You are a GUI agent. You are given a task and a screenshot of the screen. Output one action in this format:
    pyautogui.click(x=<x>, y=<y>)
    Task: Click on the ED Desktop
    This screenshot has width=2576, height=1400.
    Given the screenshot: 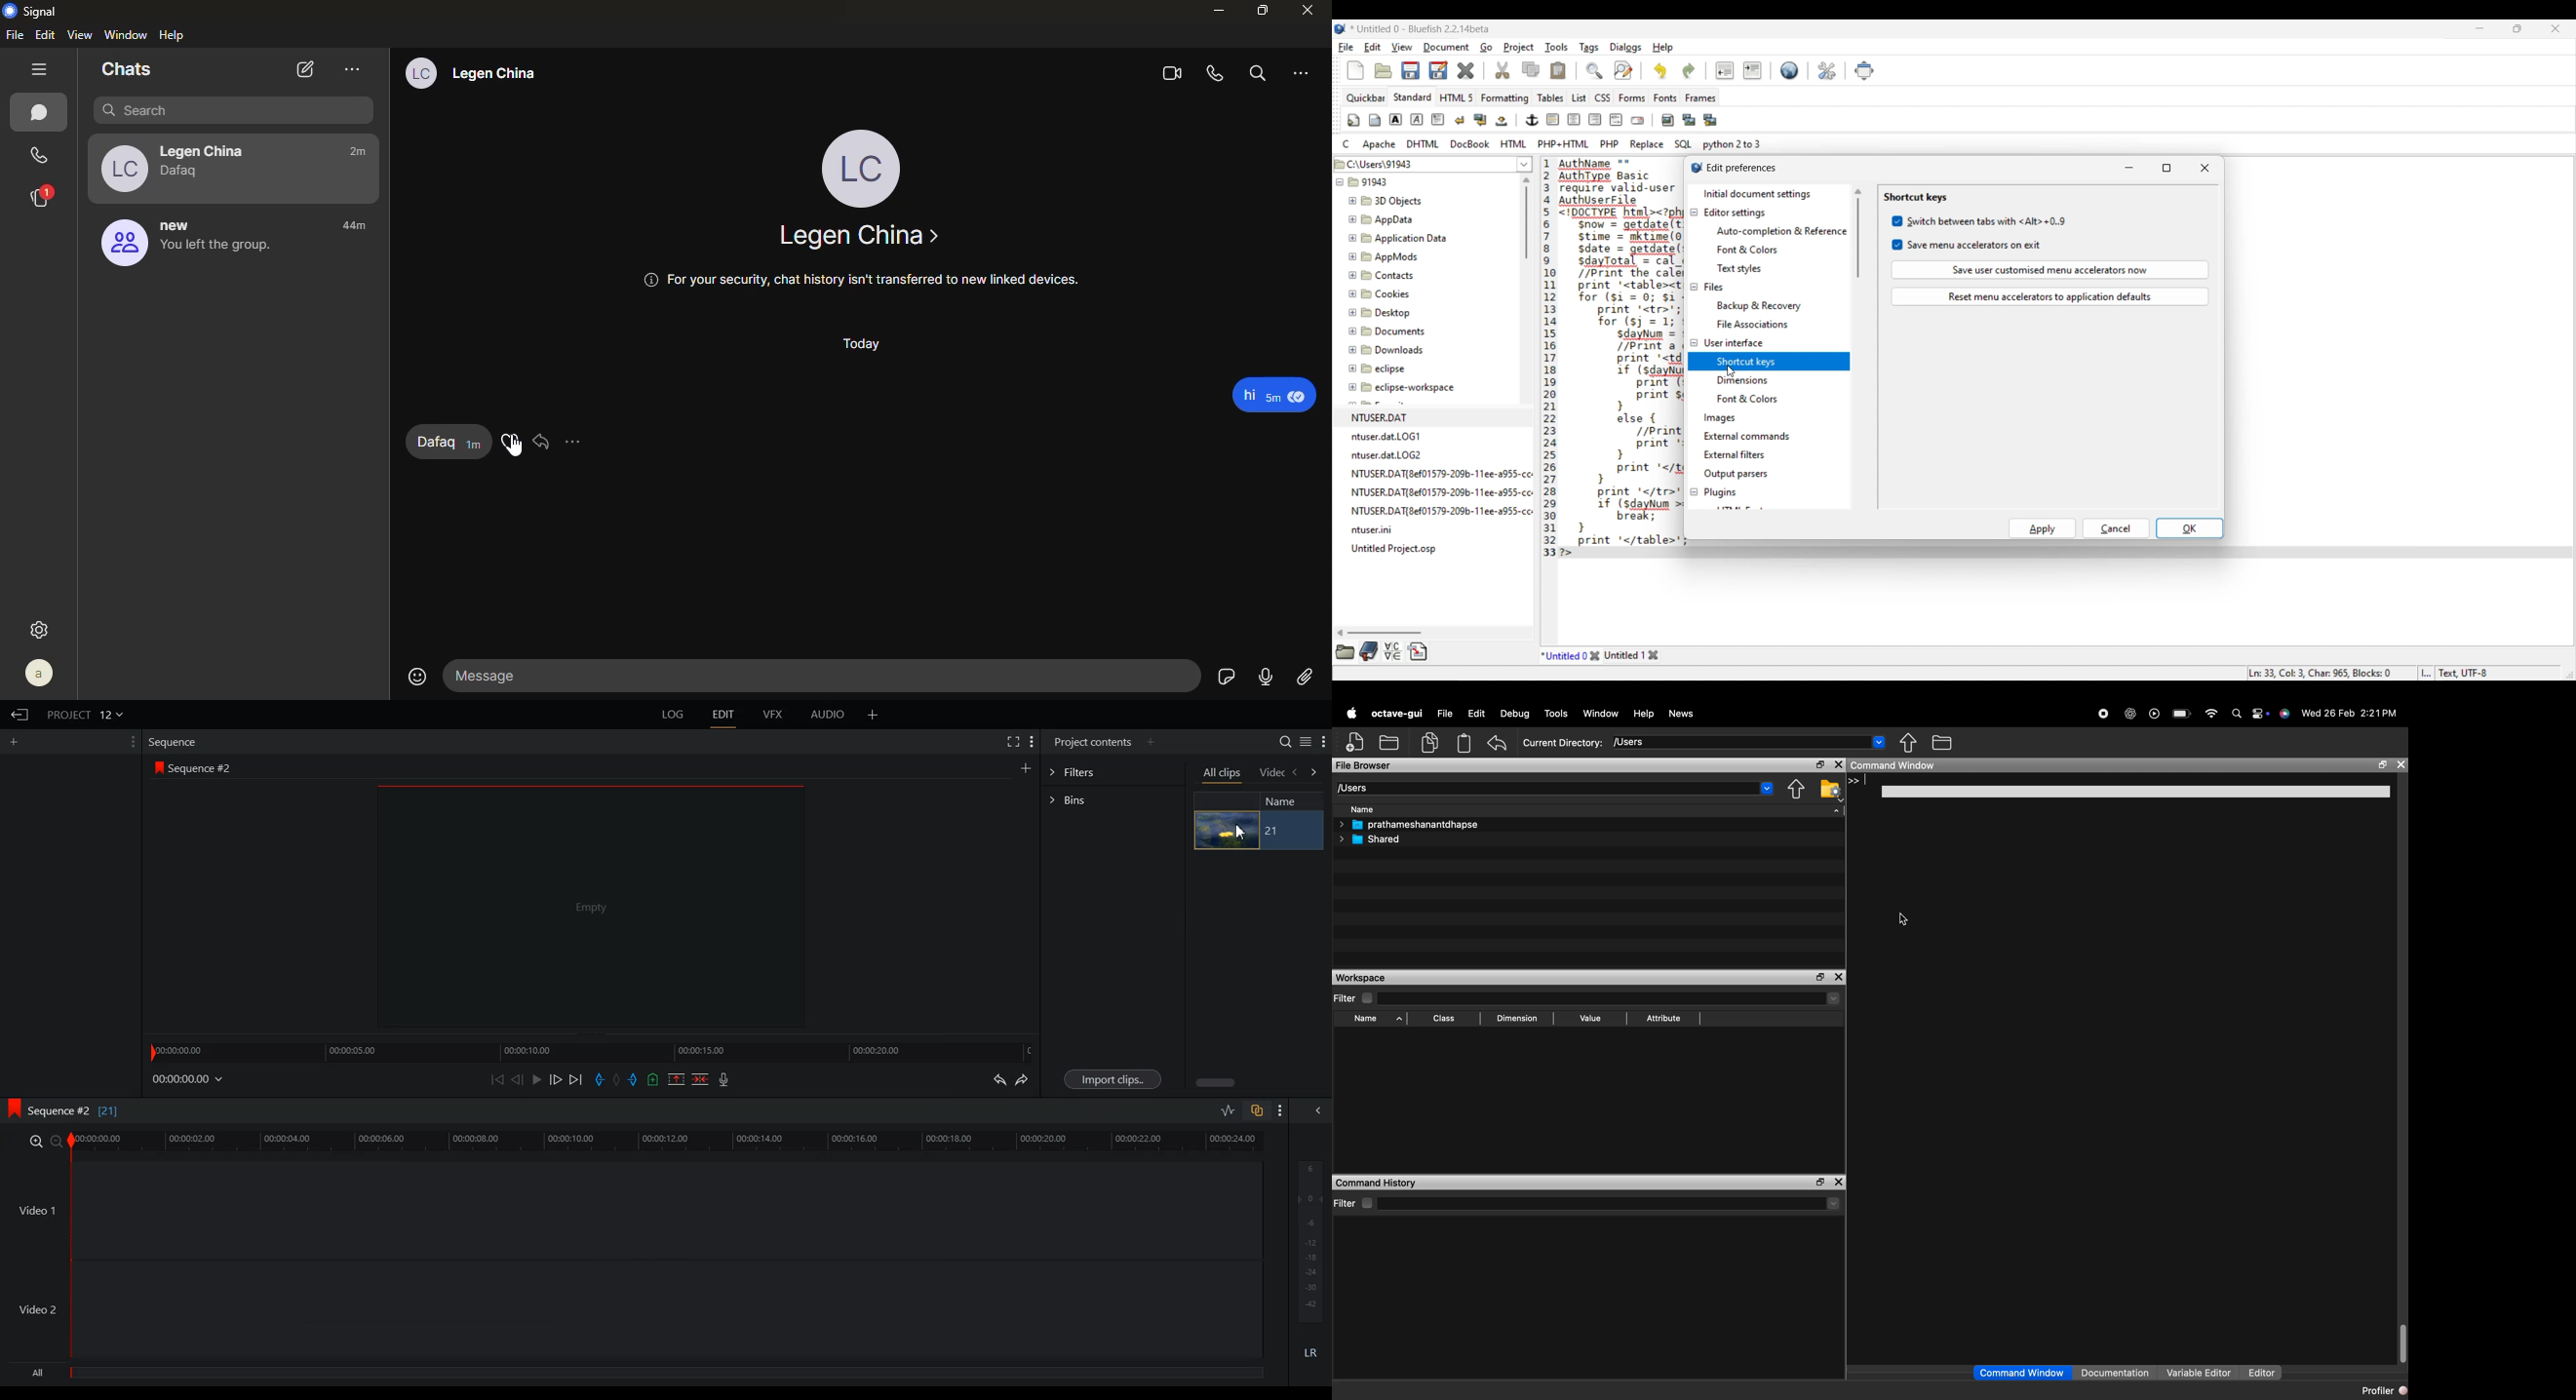 What is the action you would take?
    pyautogui.click(x=1385, y=316)
    